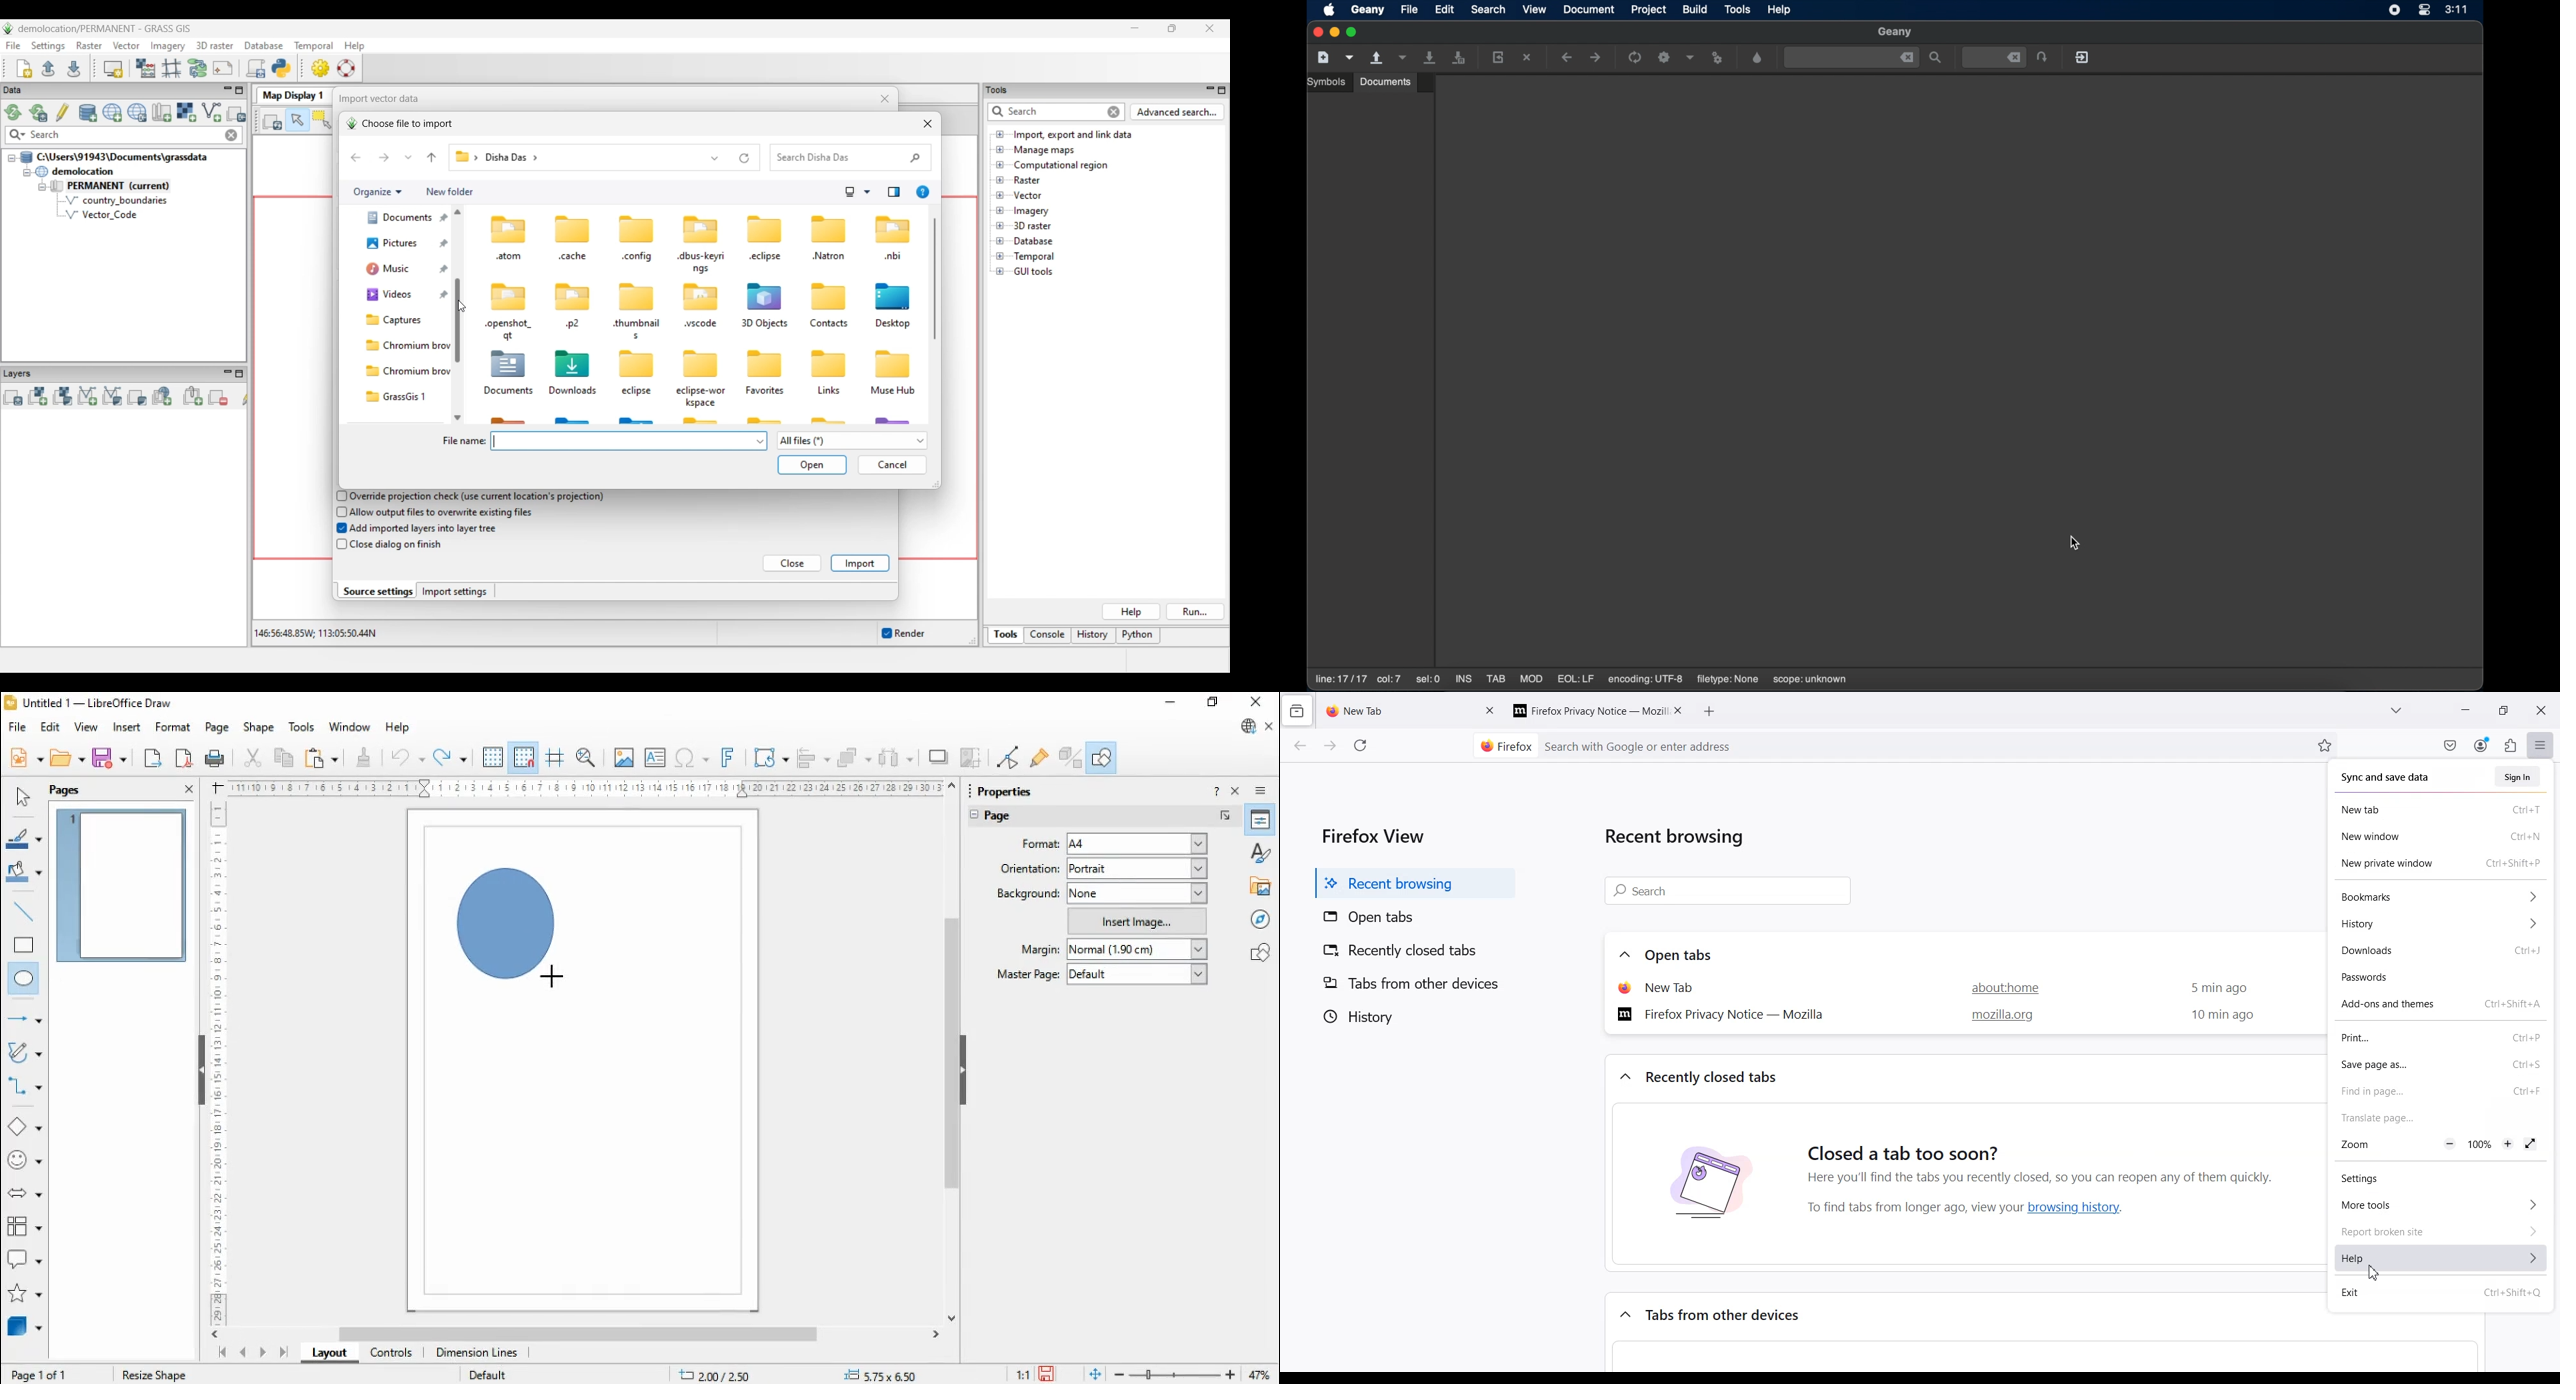  I want to click on previous page, so click(244, 1353).